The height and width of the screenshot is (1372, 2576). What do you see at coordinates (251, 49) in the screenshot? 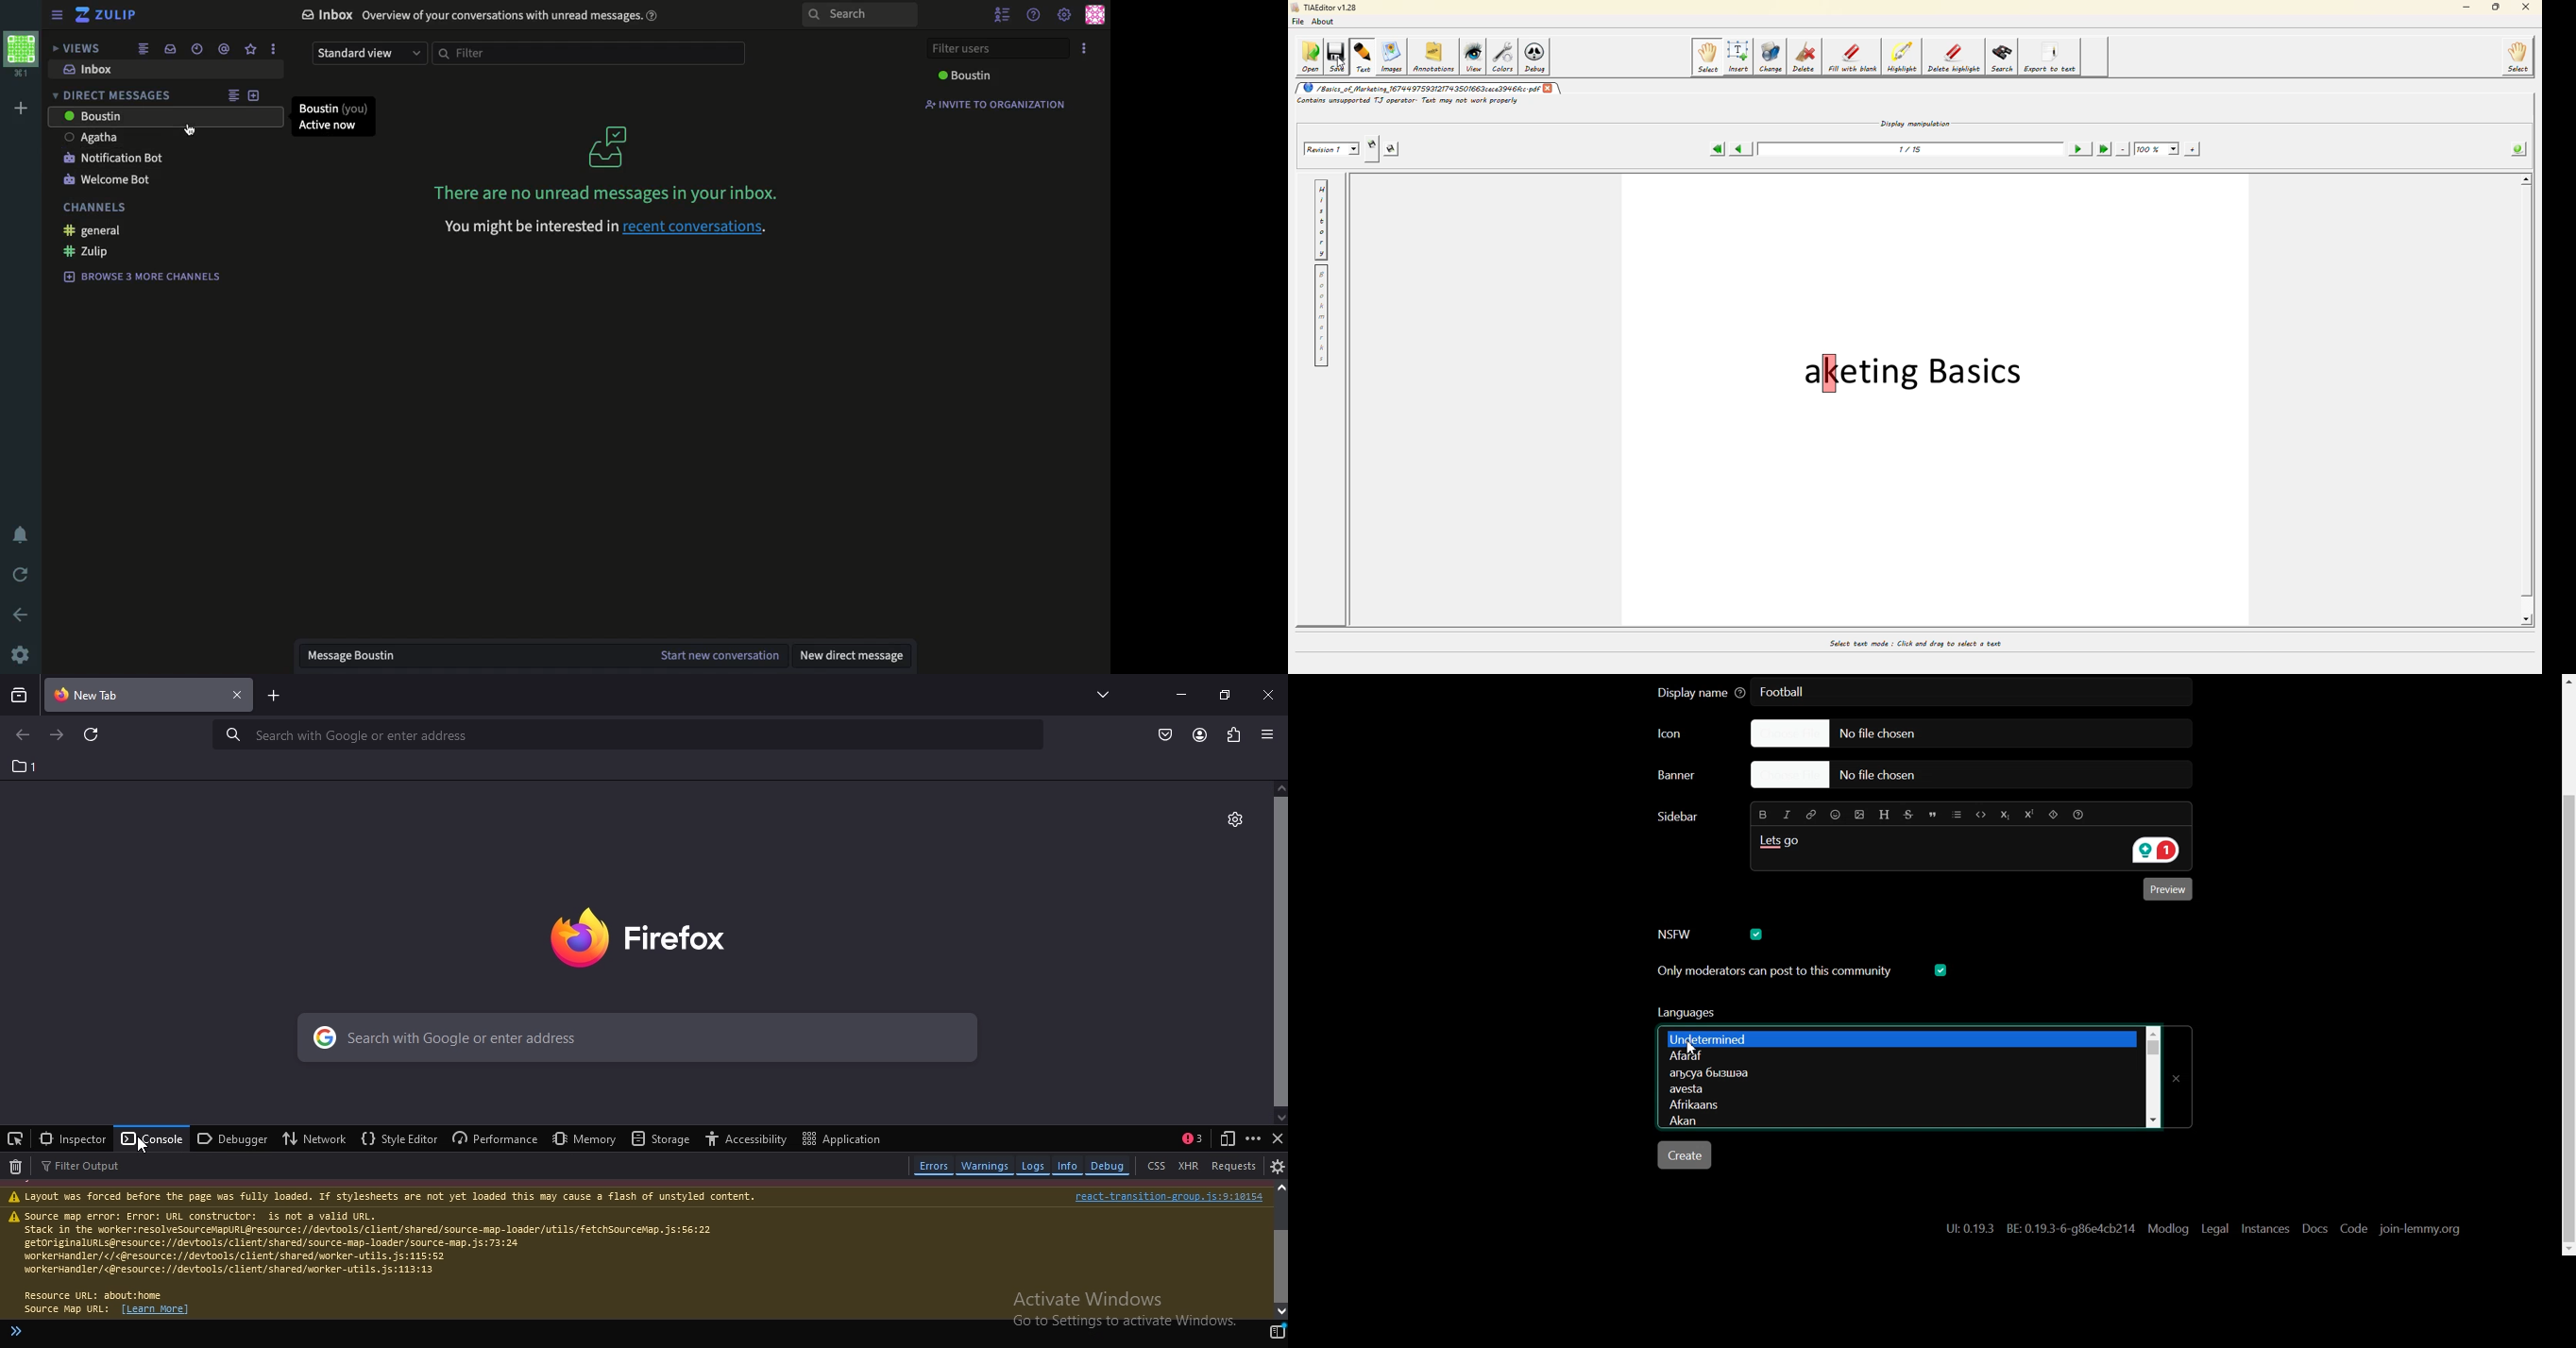
I see `favorite` at bounding box center [251, 49].